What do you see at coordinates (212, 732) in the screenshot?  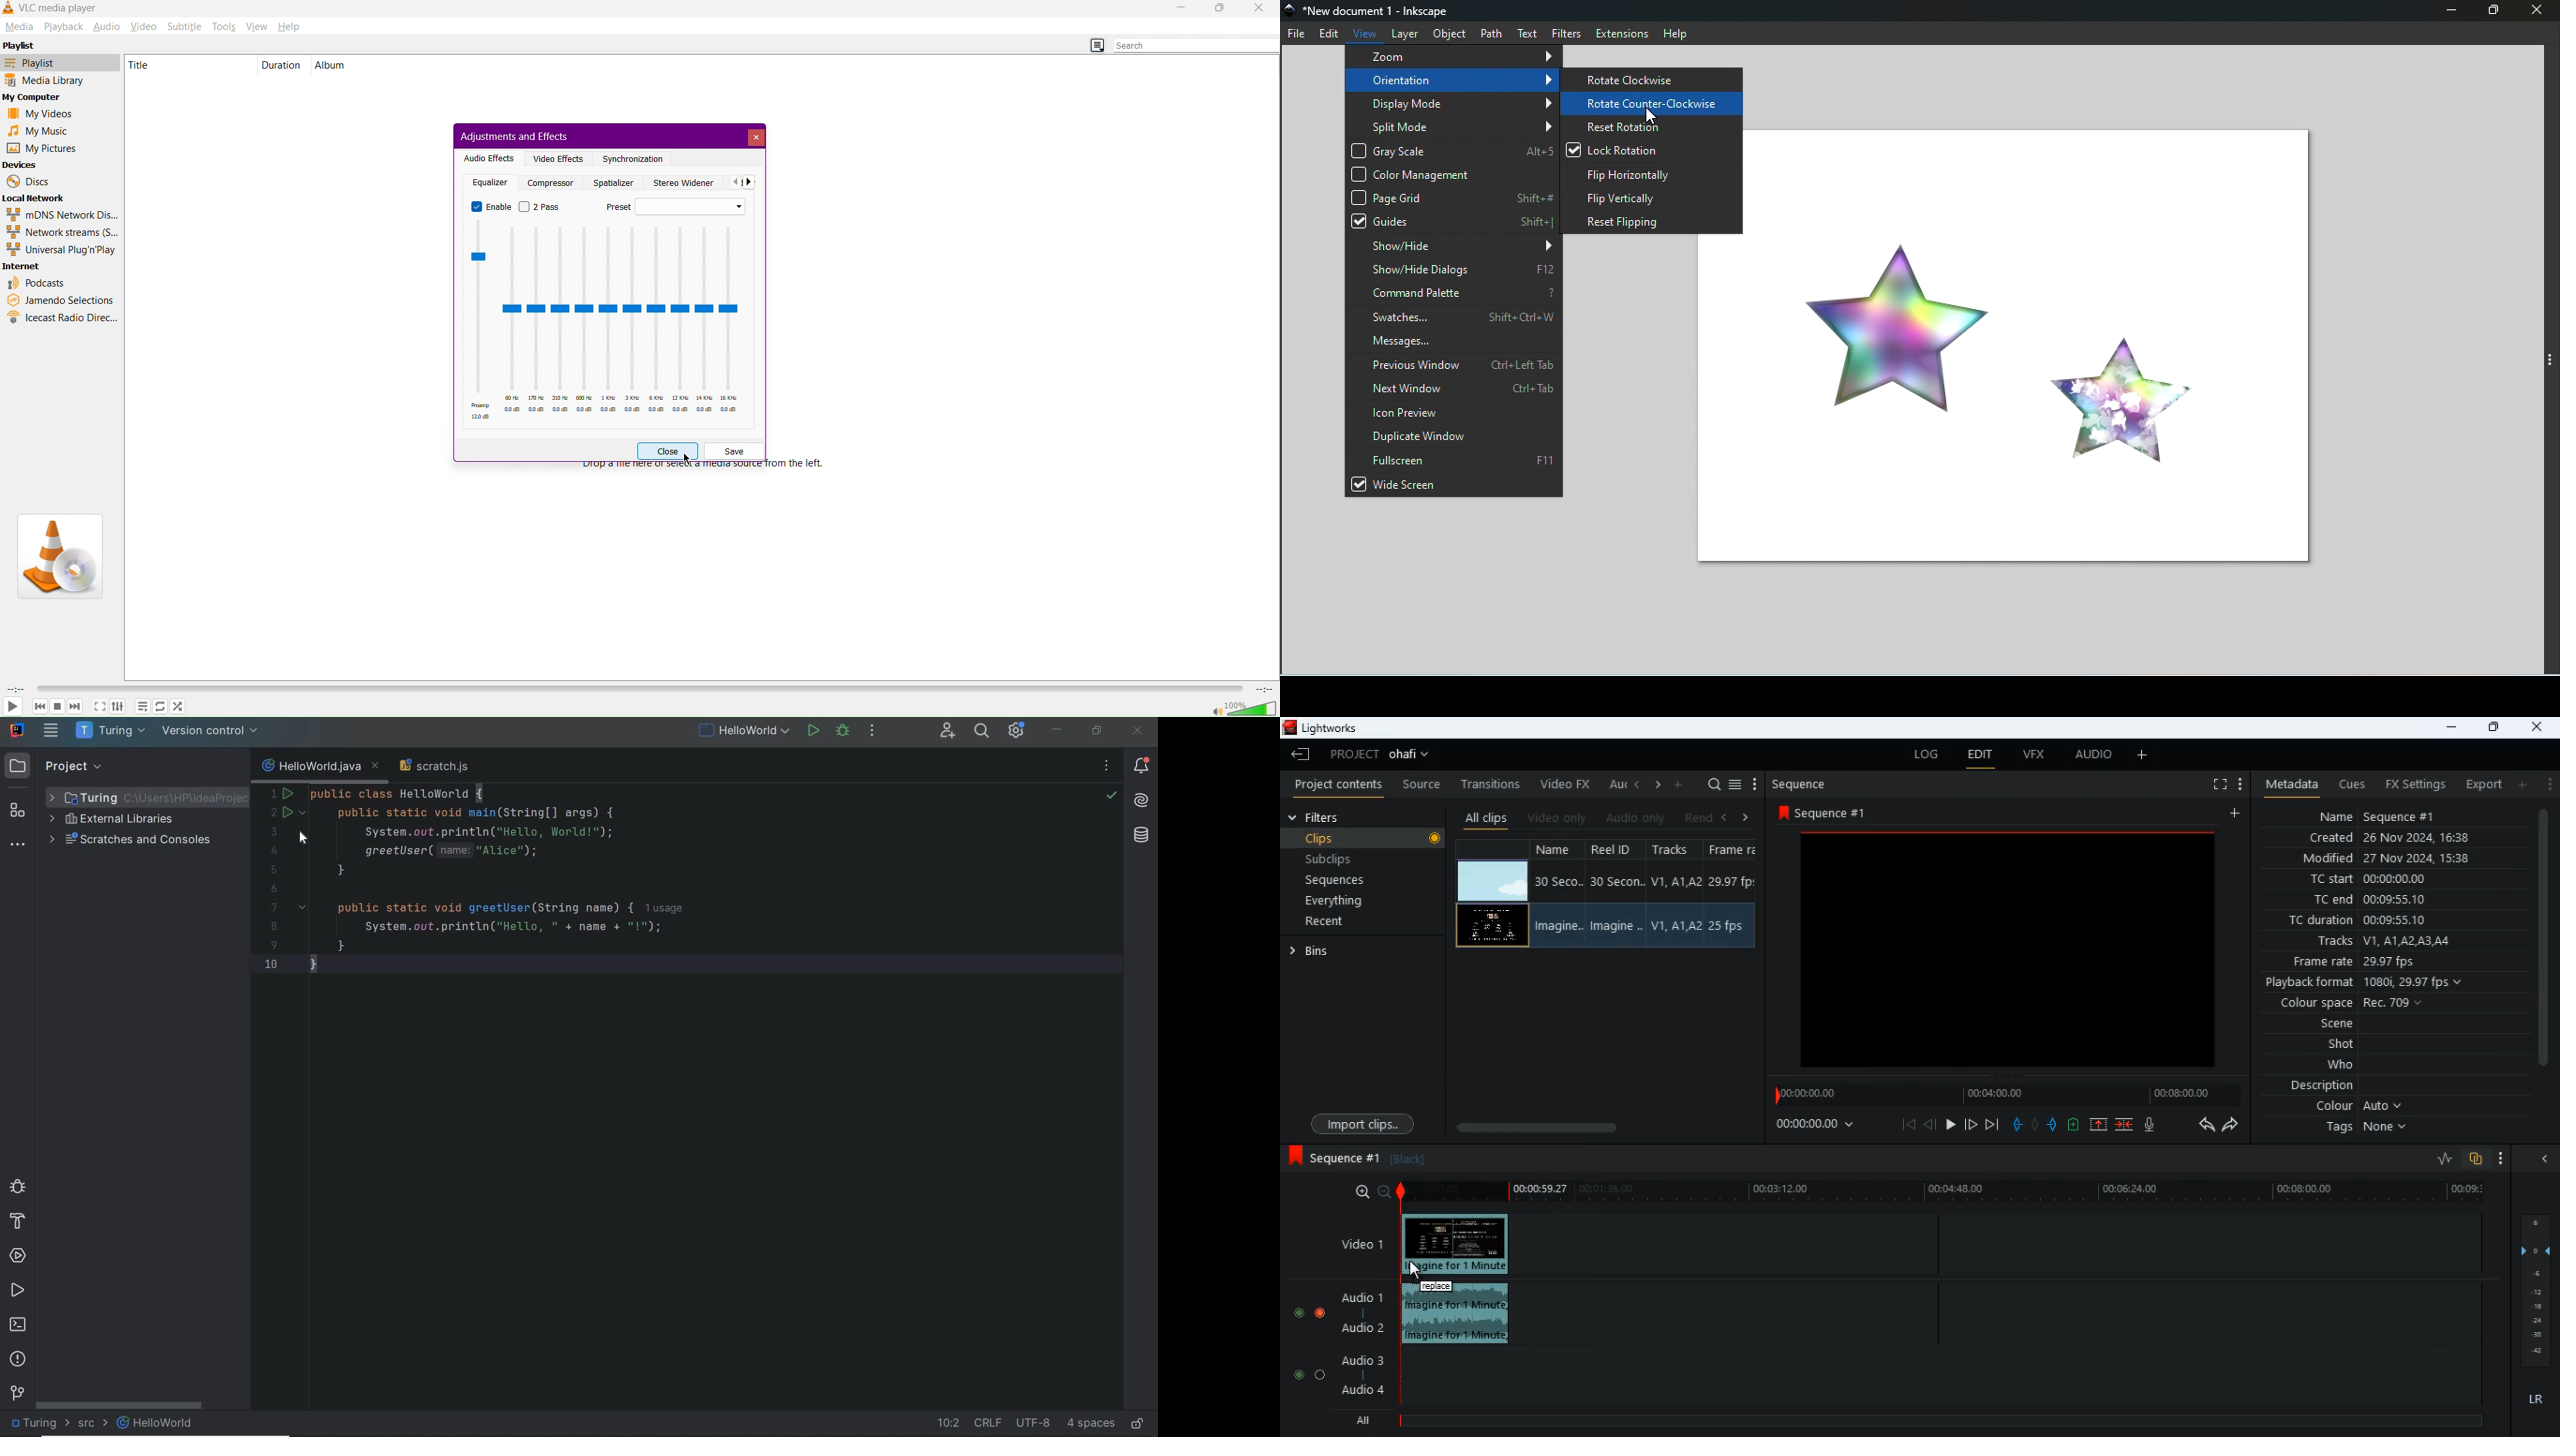 I see `version control` at bounding box center [212, 732].